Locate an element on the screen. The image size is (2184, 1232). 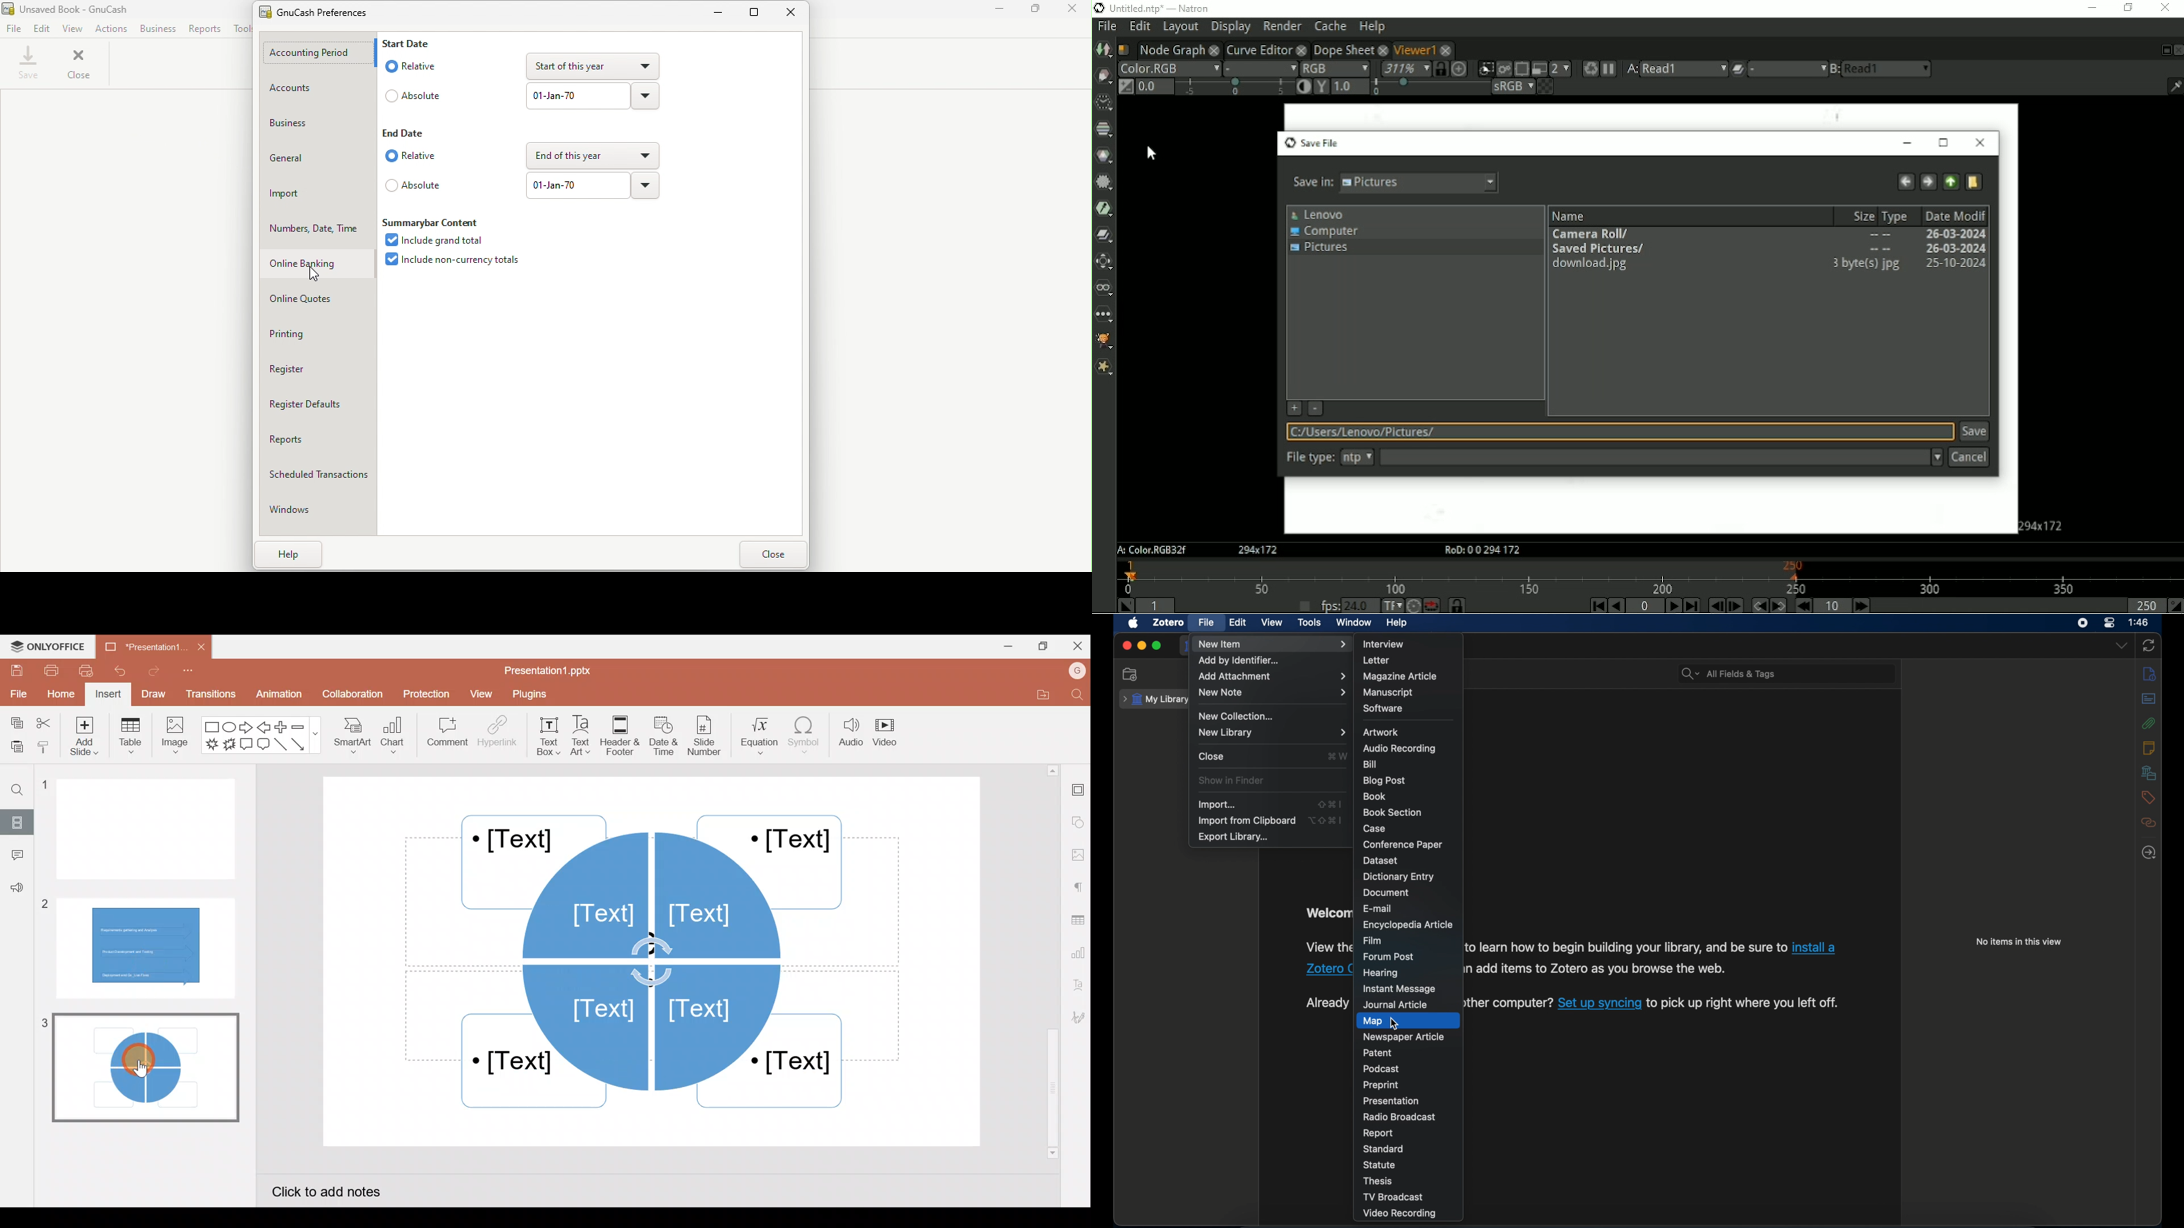
Printing is located at coordinates (317, 336).